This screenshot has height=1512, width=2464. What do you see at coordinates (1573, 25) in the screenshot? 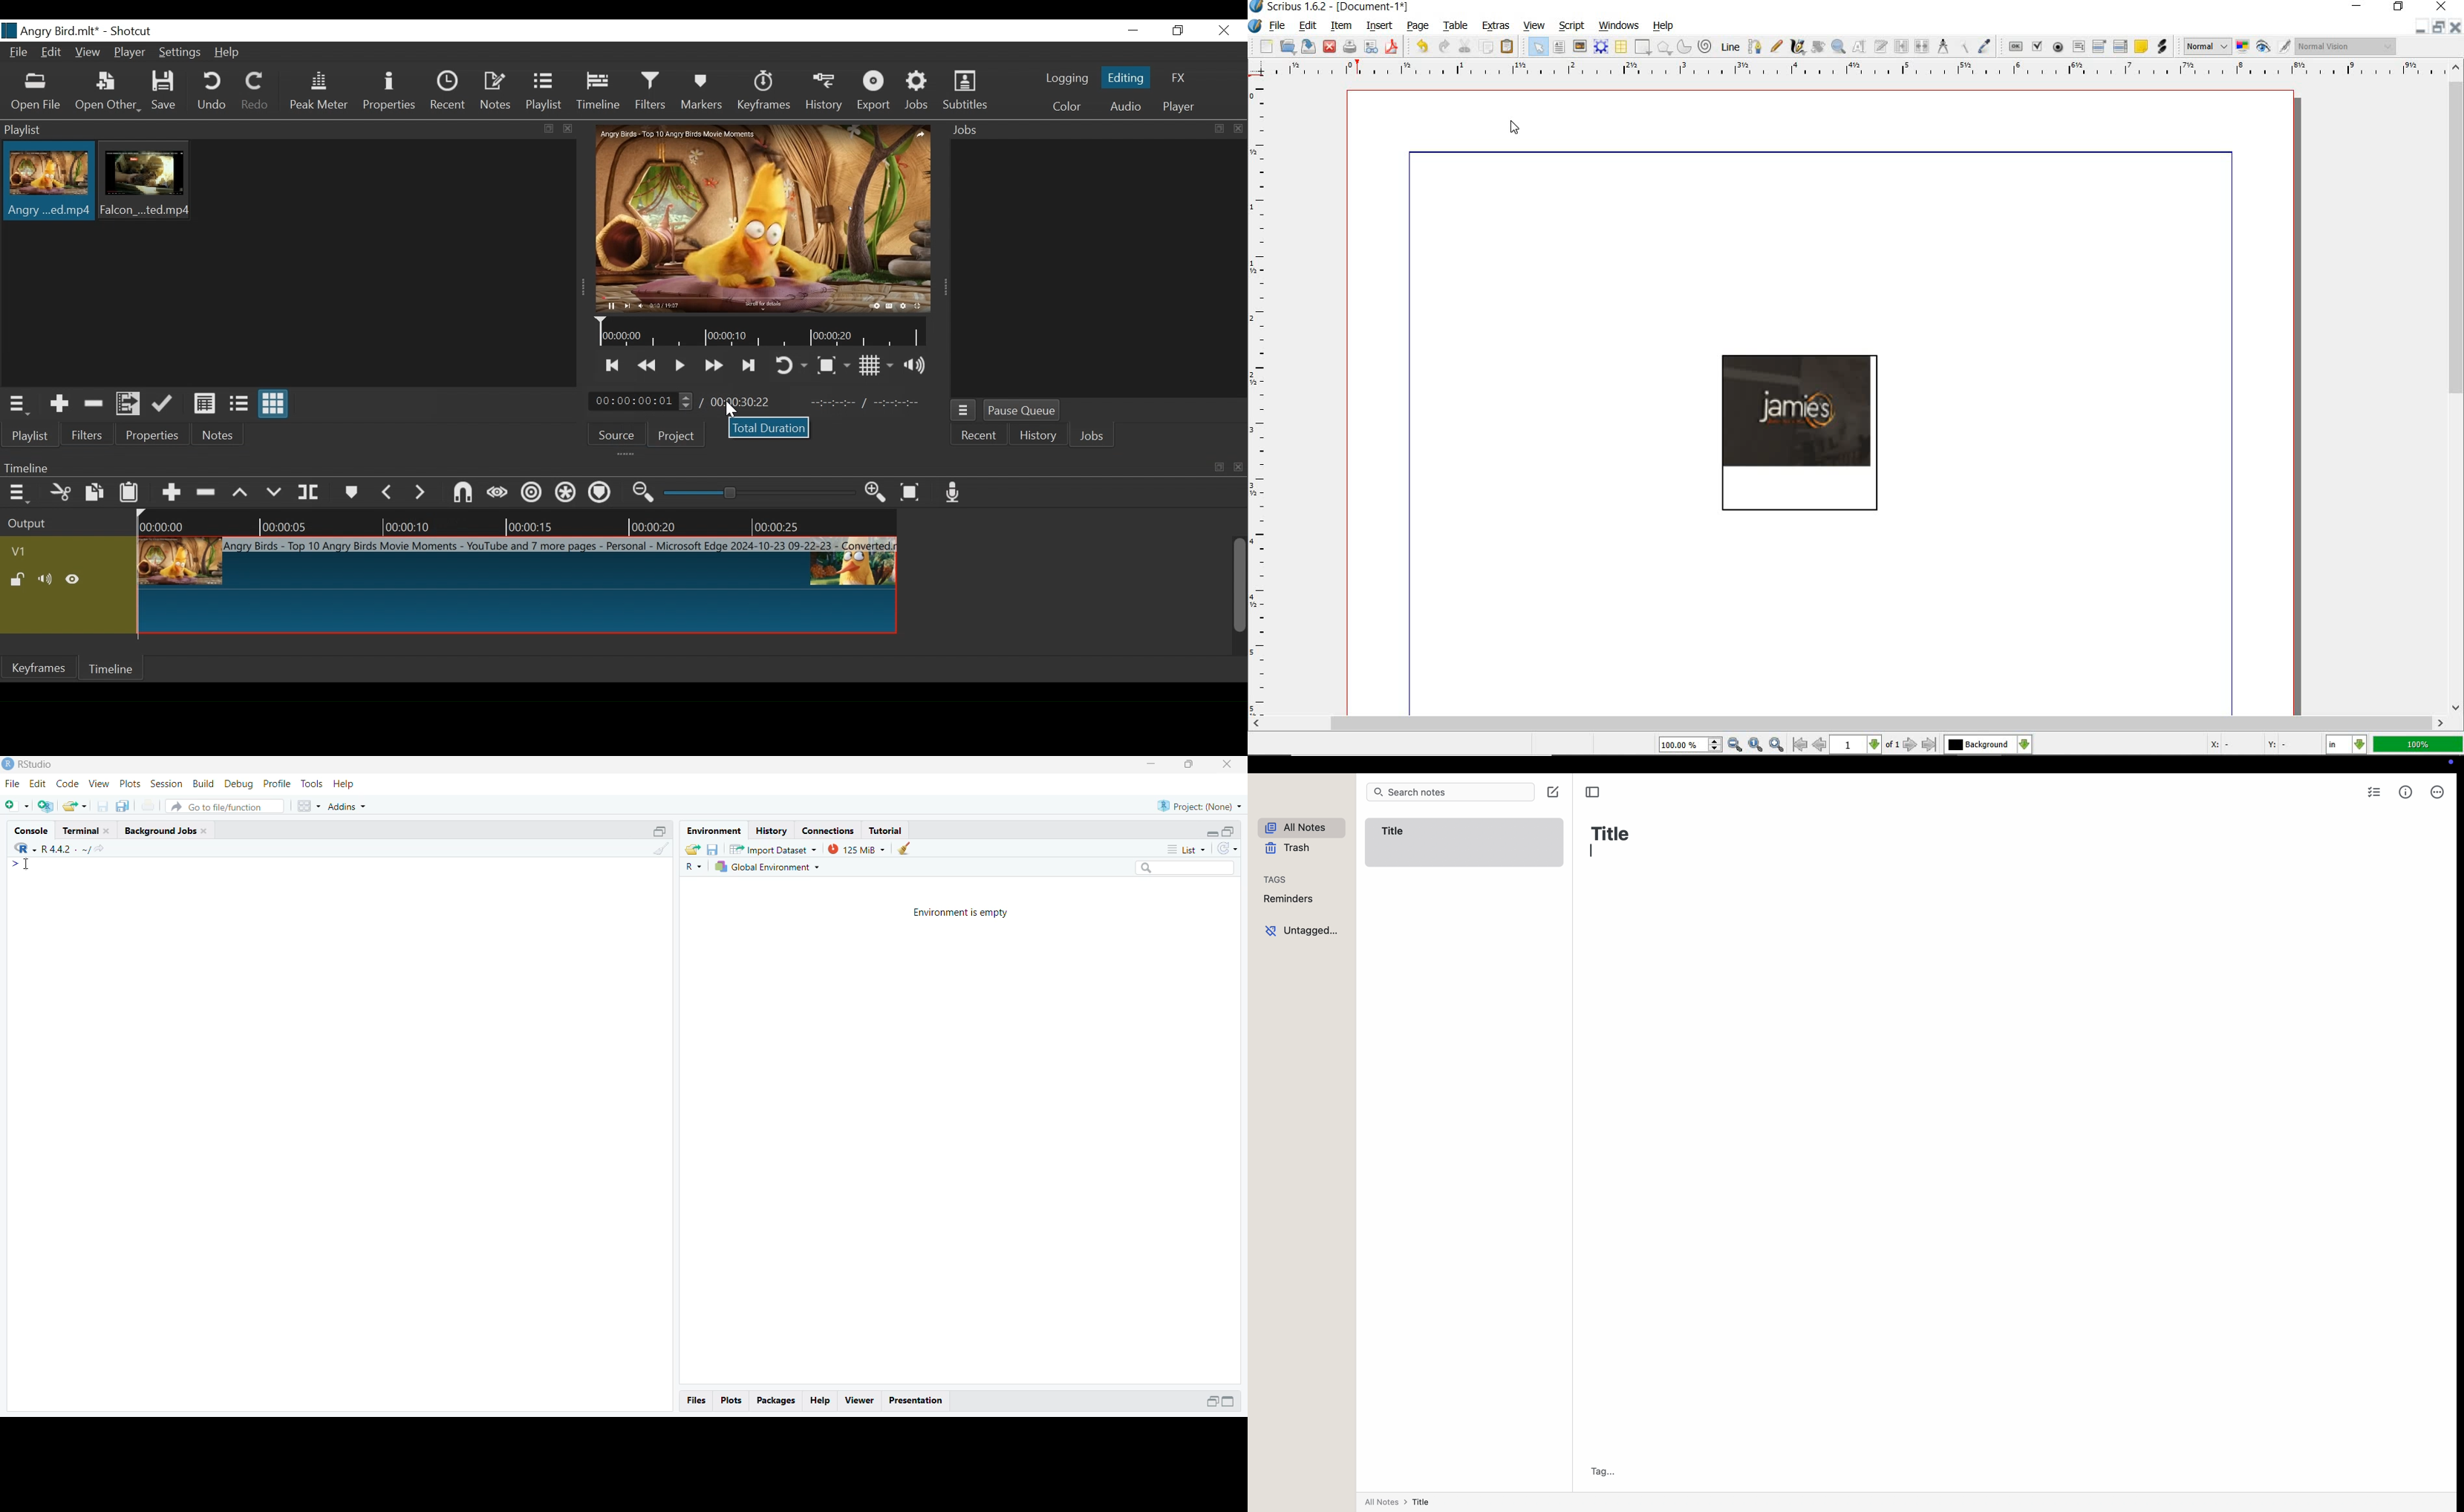
I see `script` at bounding box center [1573, 25].